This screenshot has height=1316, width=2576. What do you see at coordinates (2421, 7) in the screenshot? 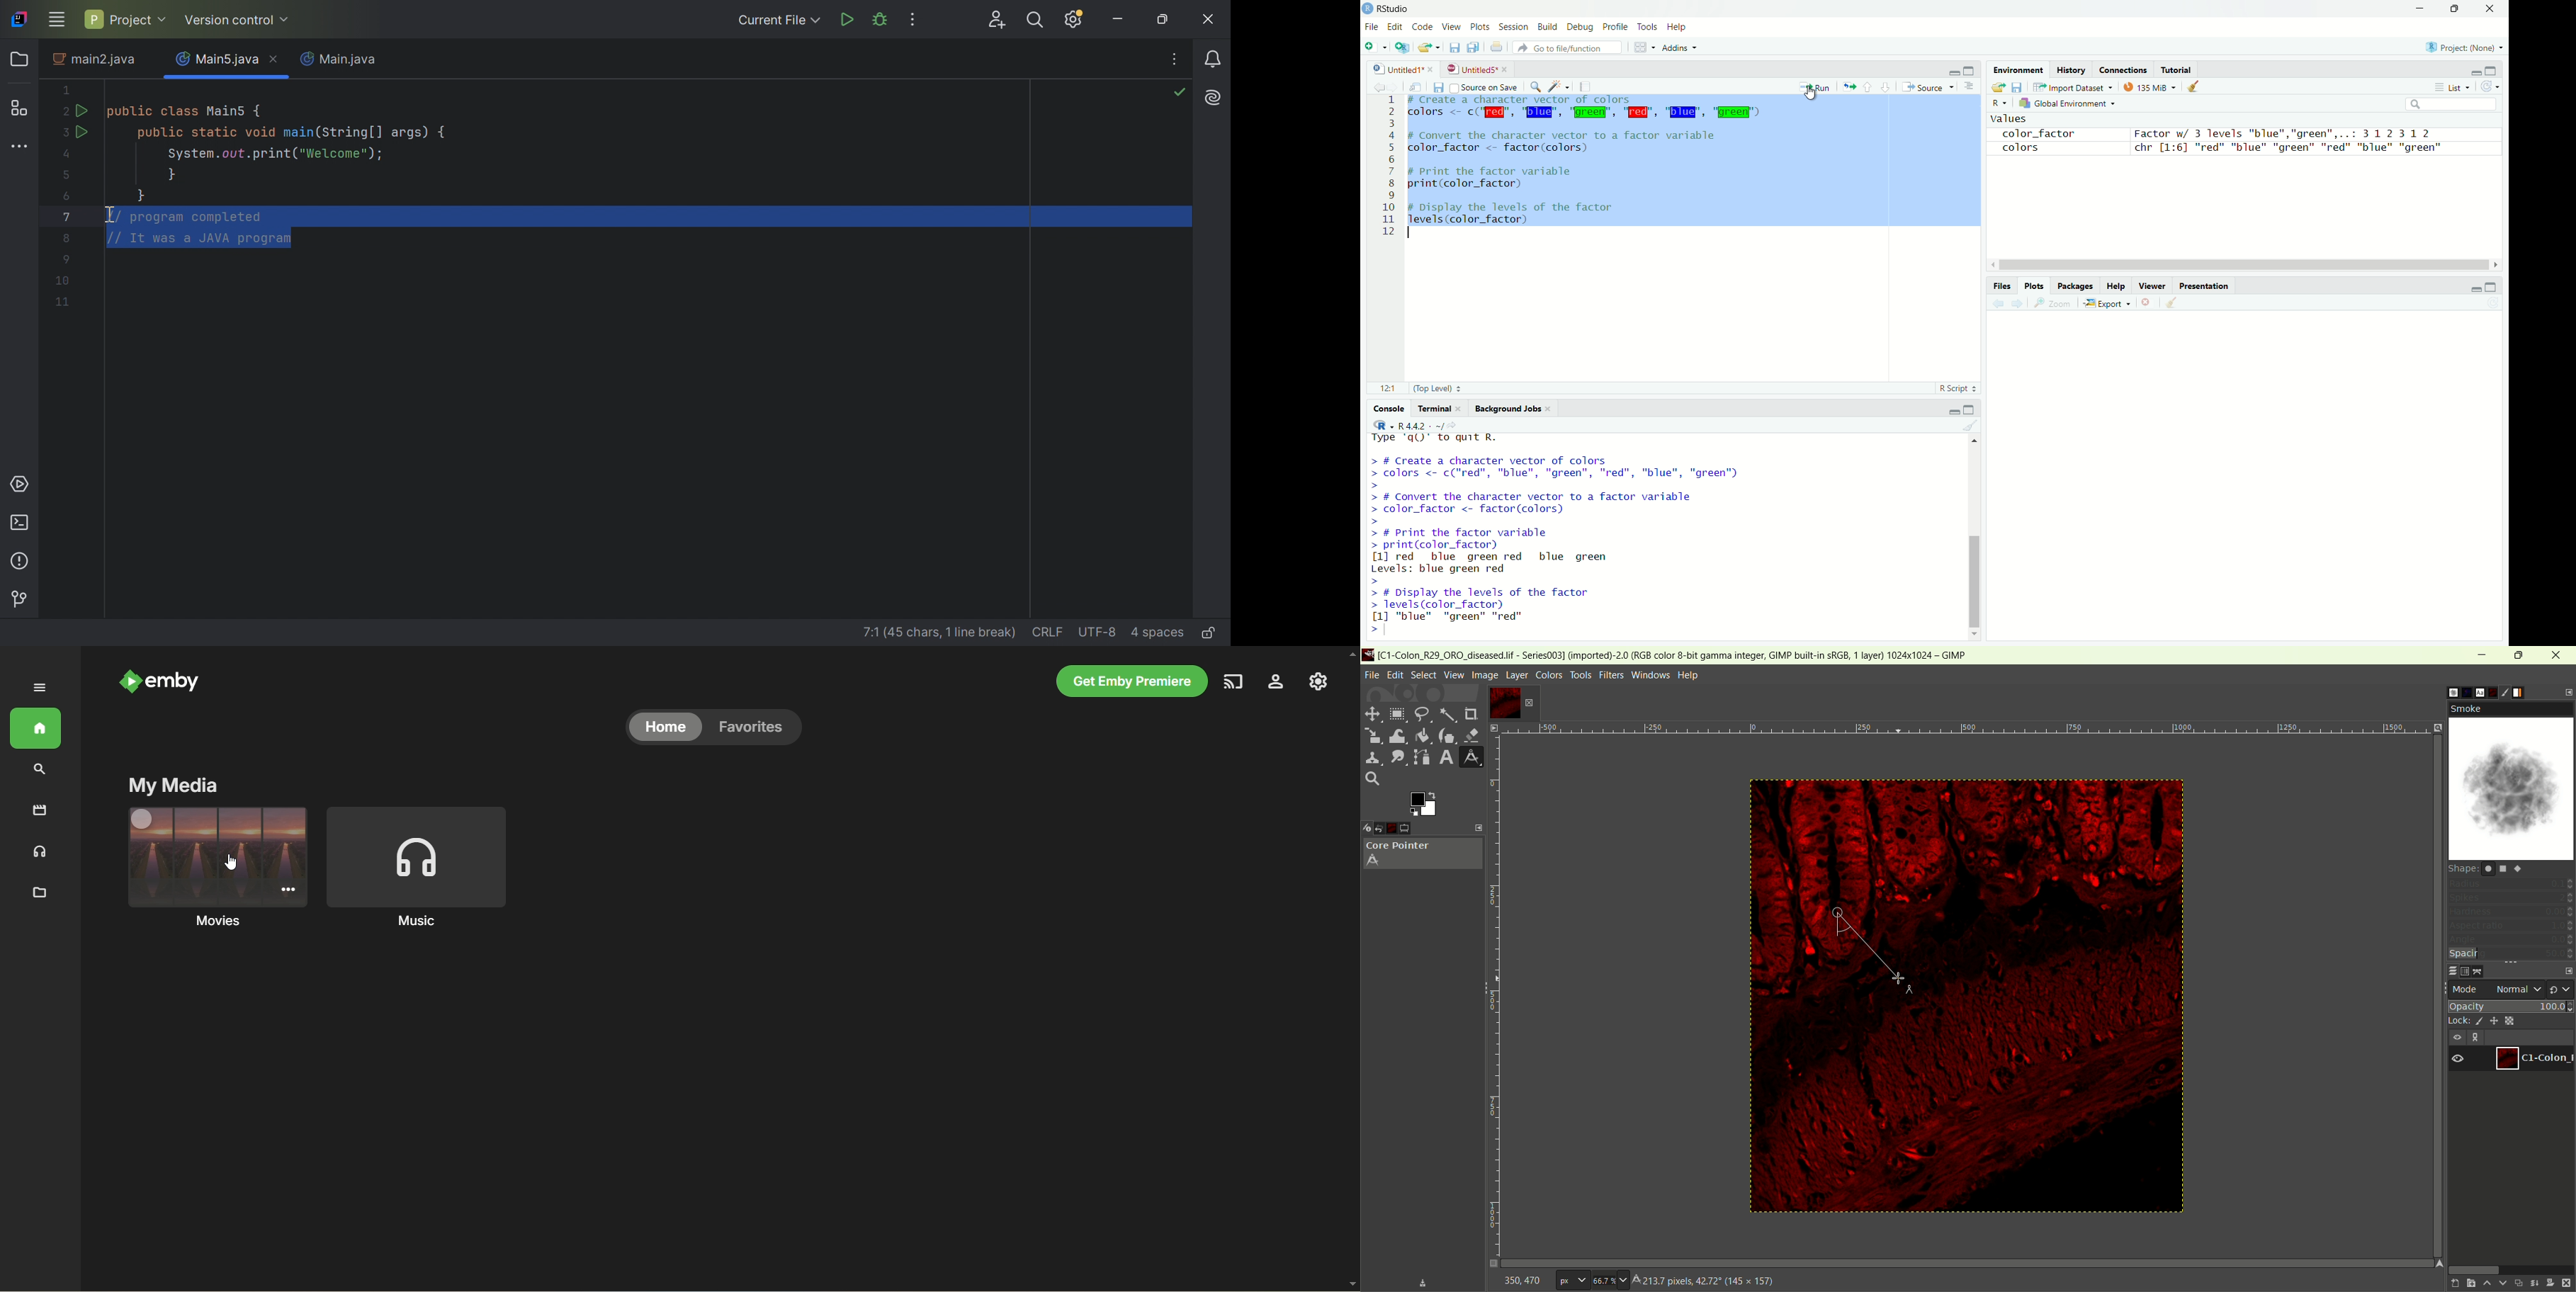
I see `minimize` at bounding box center [2421, 7].